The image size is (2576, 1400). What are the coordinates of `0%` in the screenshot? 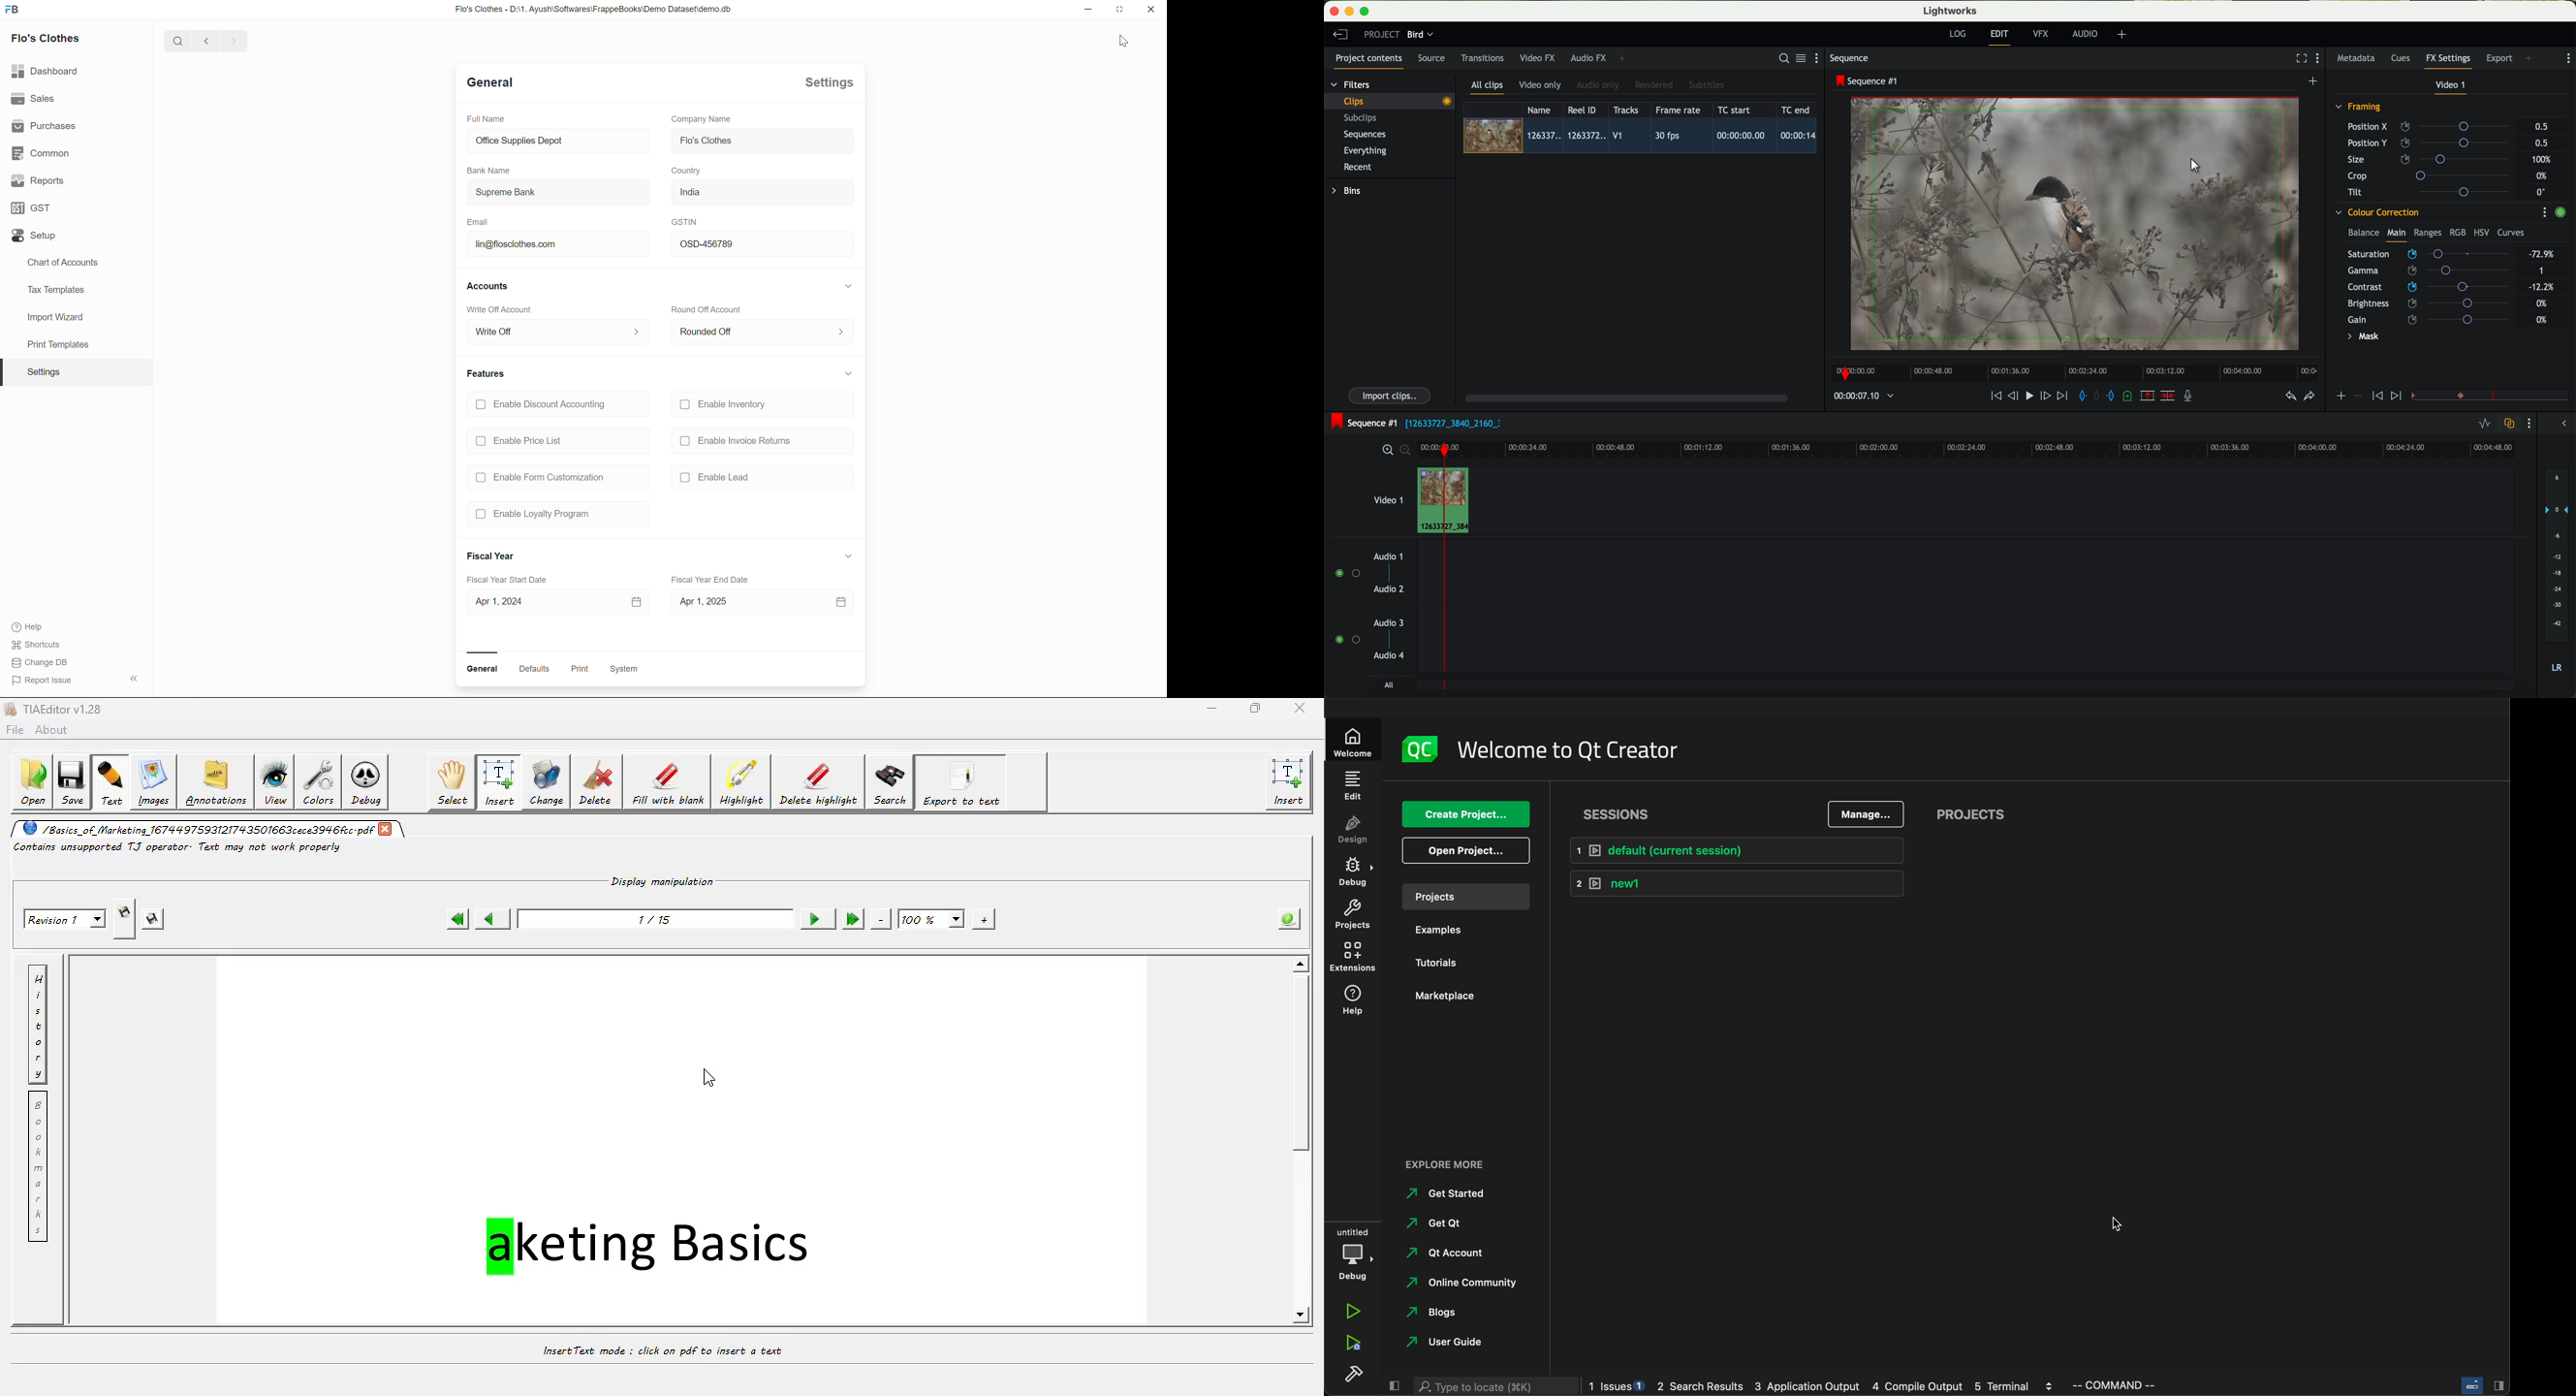 It's located at (2543, 176).